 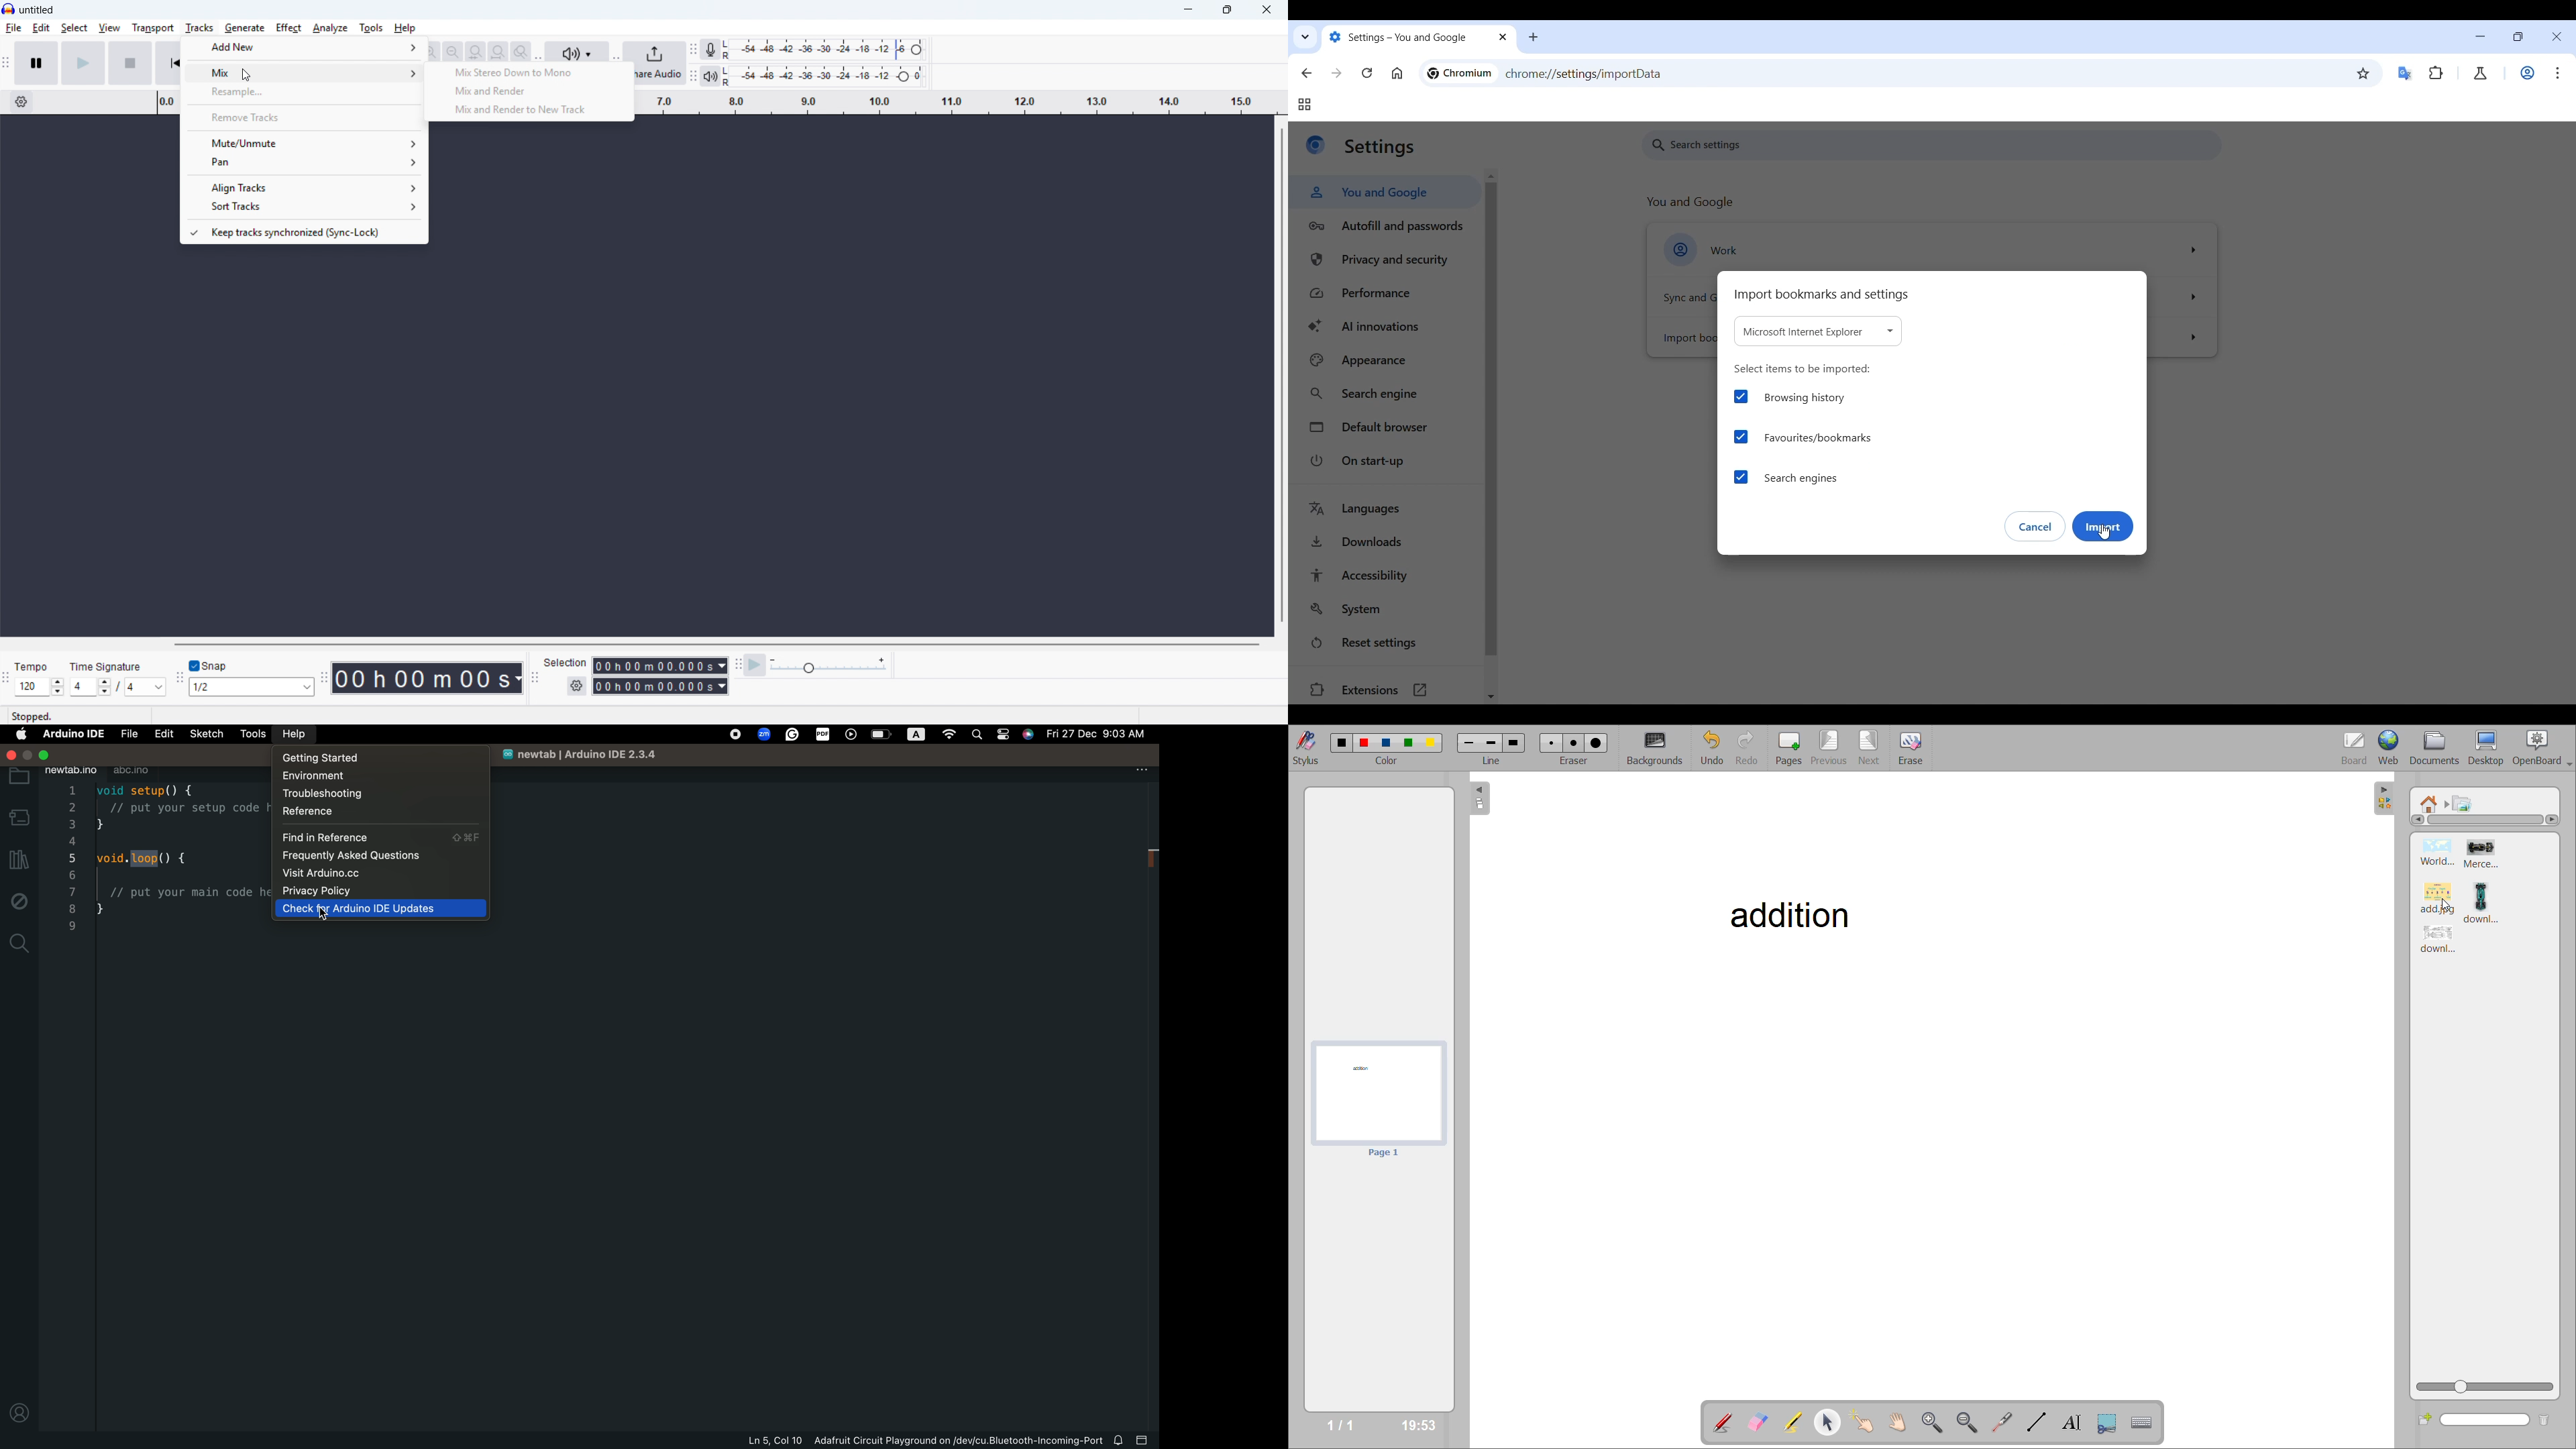 What do you see at coordinates (1384, 192) in the screenshot?
I see `You and Google` at bounding box center [1384, 192].